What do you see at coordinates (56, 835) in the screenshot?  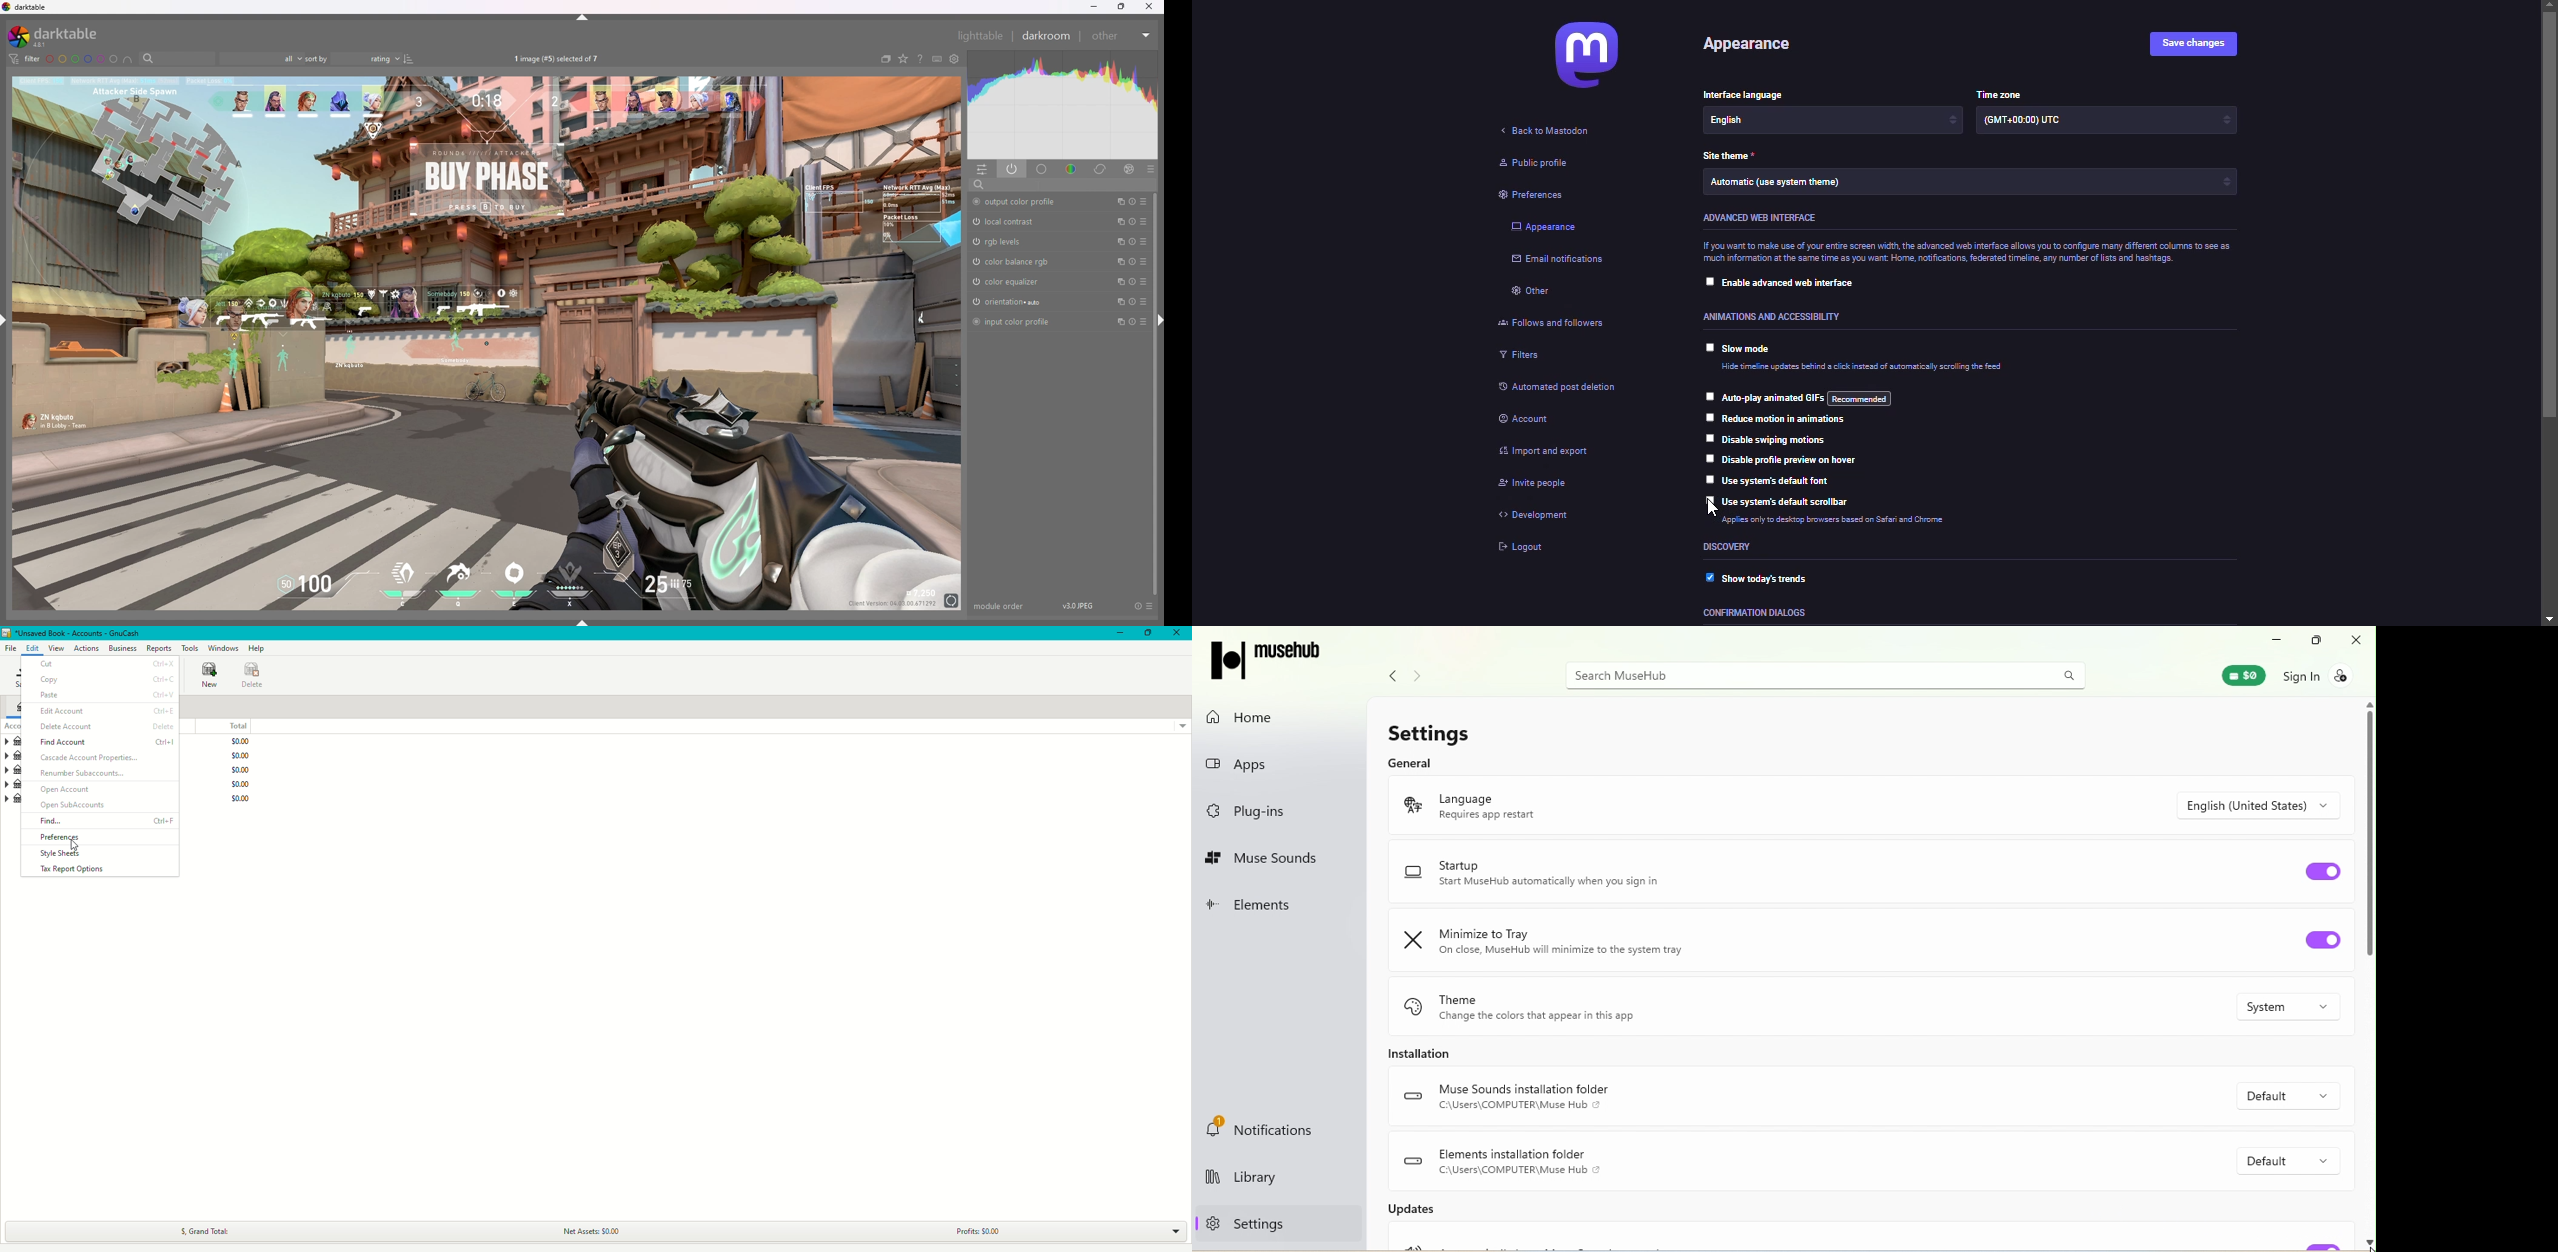 I see `Preference` at bounding box center [56, 835].